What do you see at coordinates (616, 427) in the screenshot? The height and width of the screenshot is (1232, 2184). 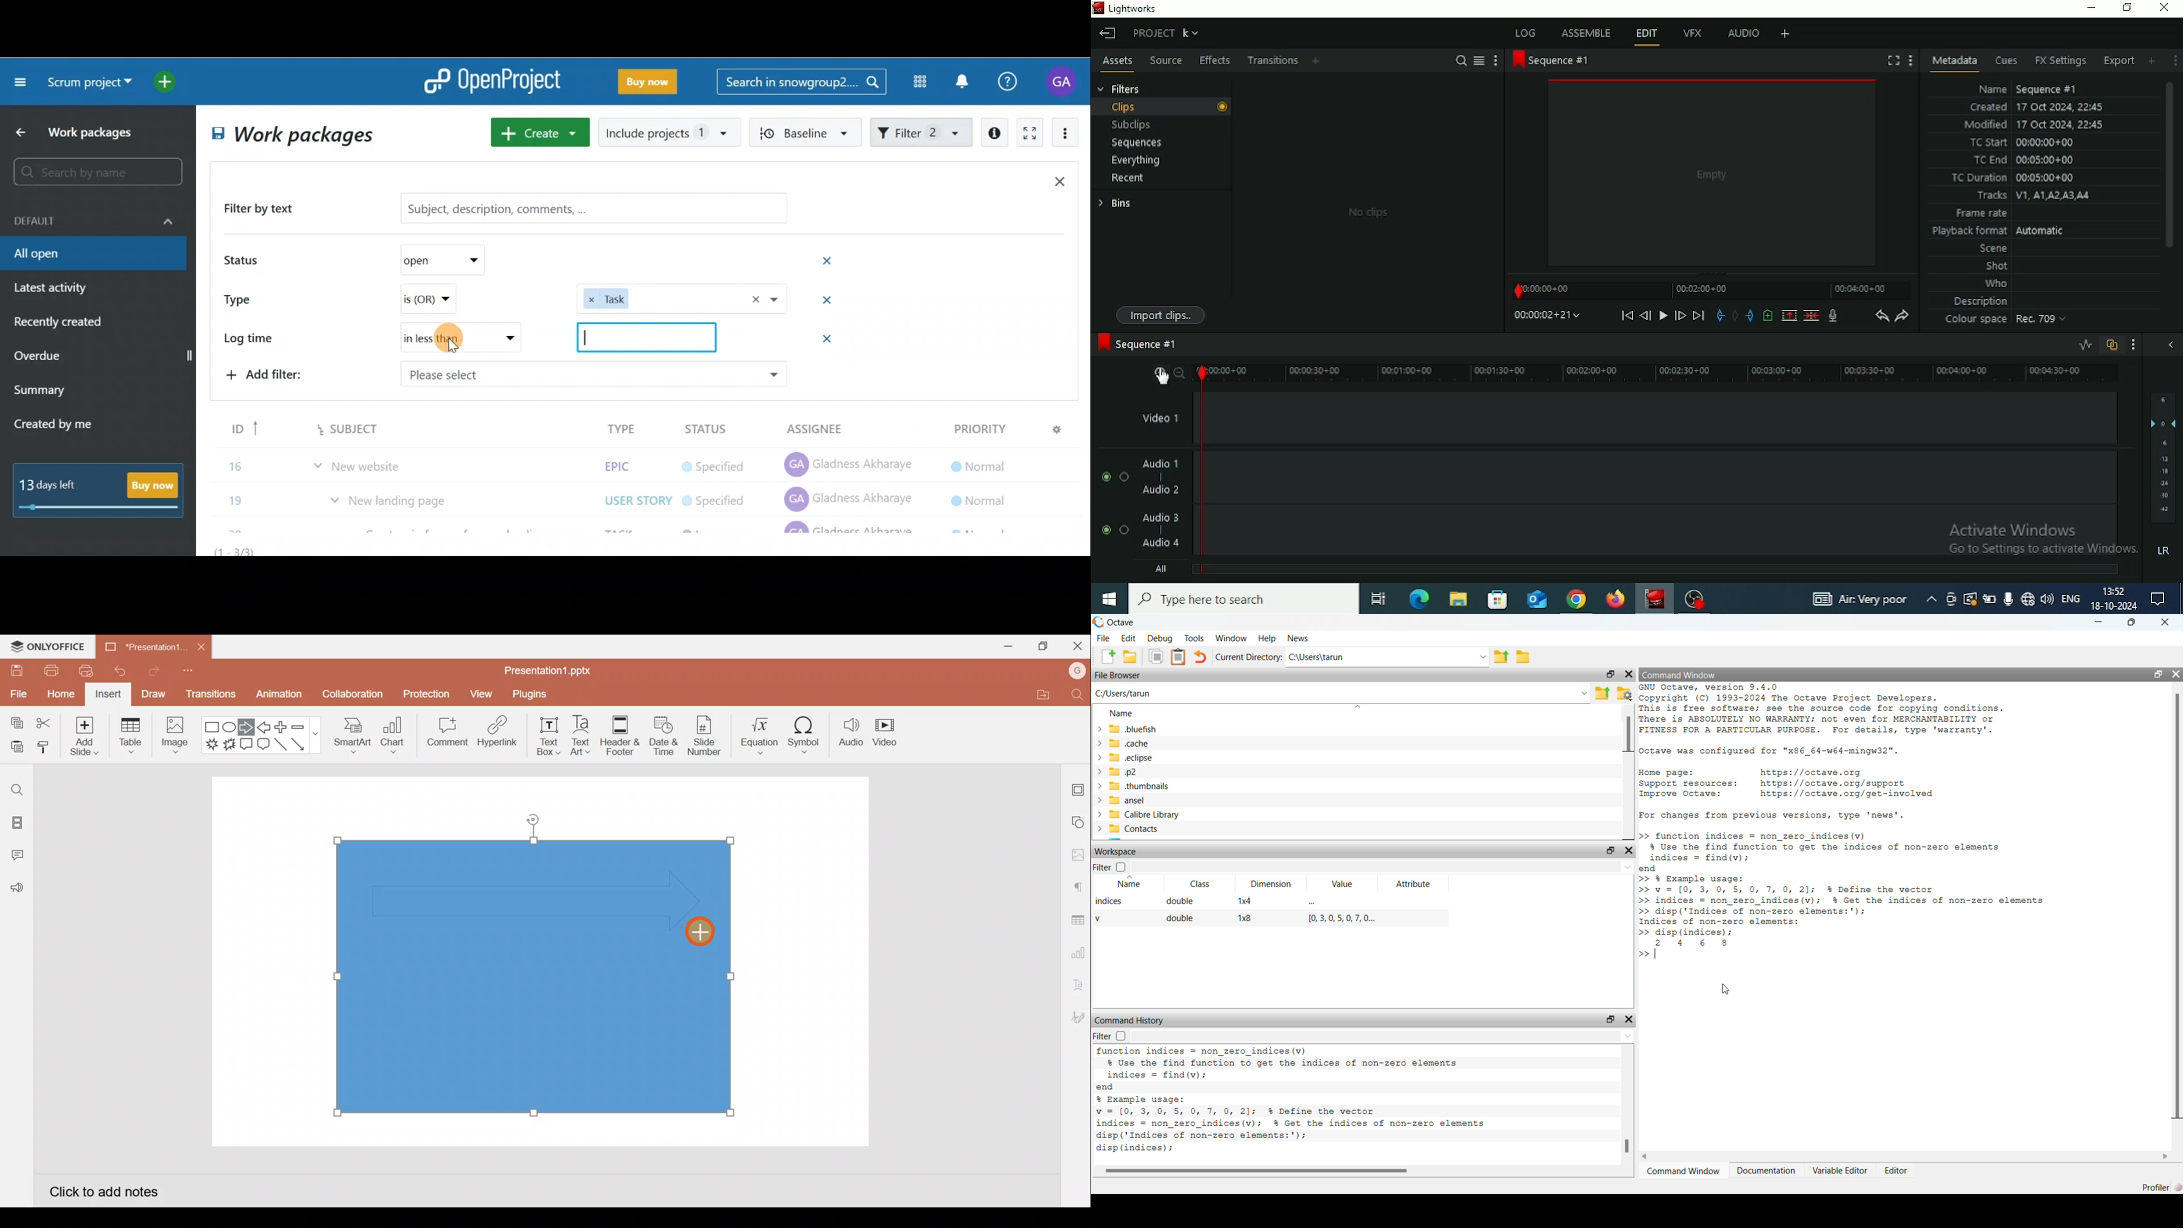 I see `epic` at bounding box center [616, 427].